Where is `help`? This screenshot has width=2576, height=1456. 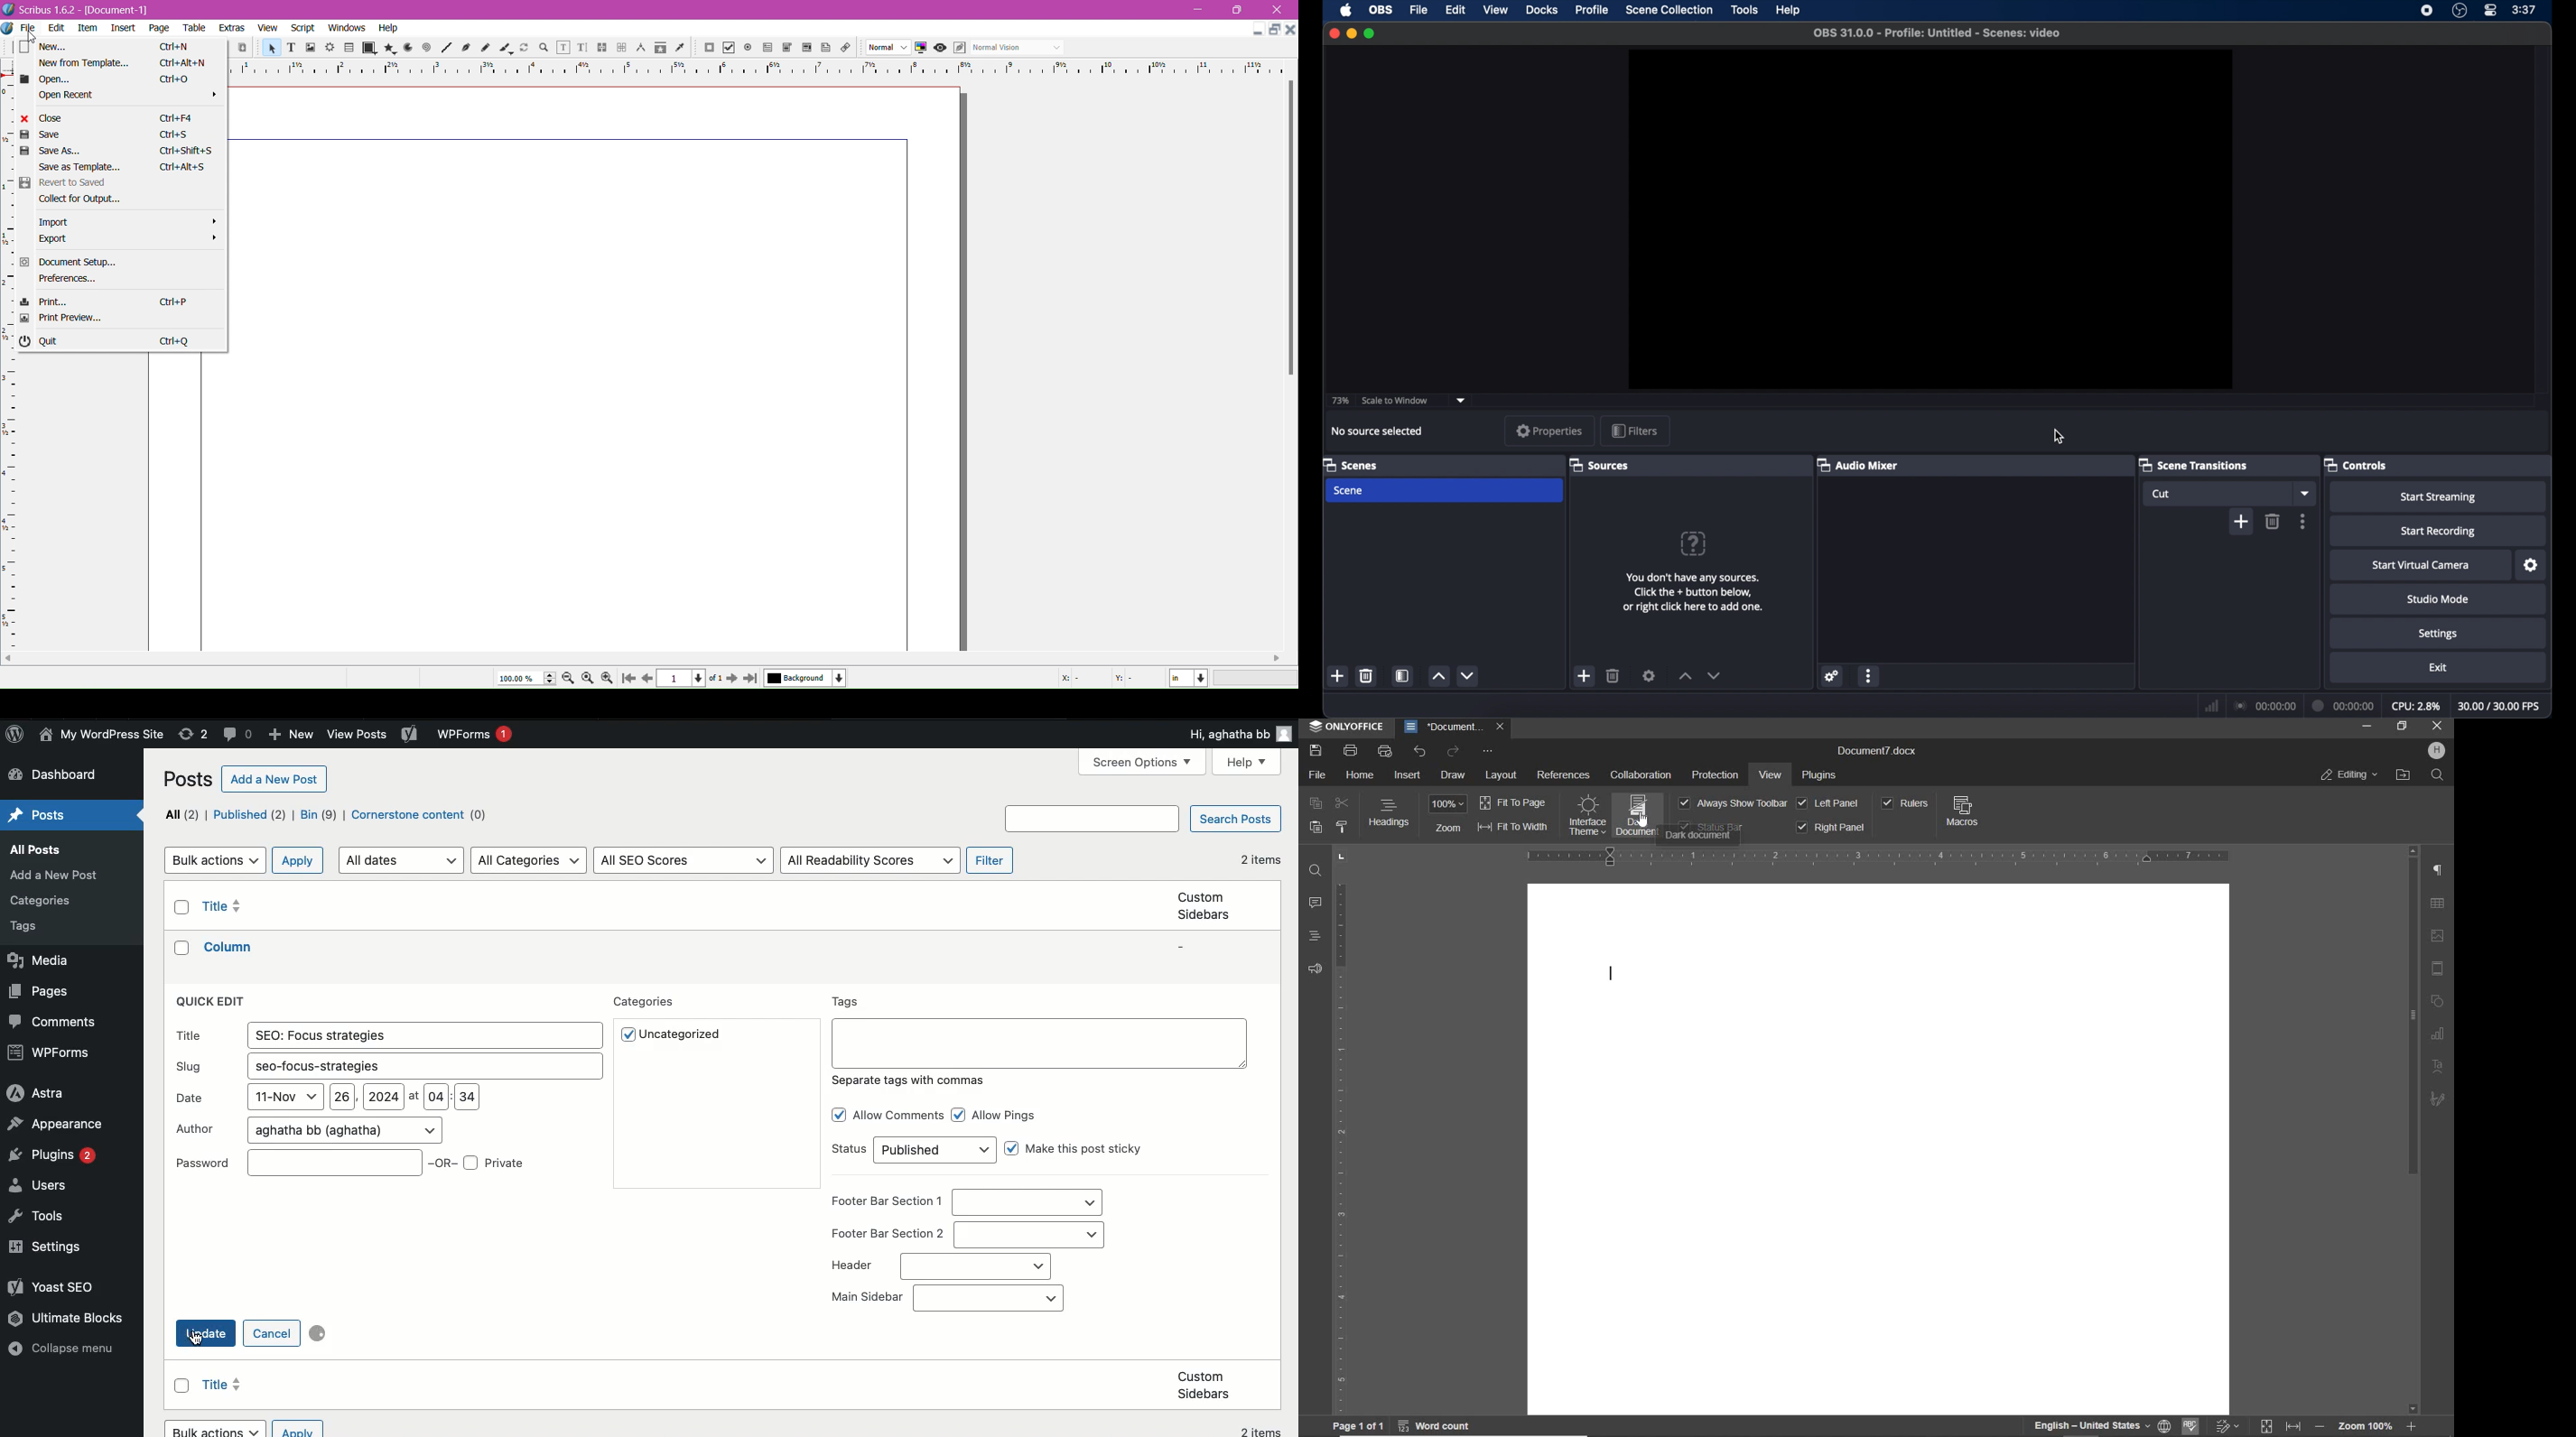
help is located at coordinates (1790, 10).